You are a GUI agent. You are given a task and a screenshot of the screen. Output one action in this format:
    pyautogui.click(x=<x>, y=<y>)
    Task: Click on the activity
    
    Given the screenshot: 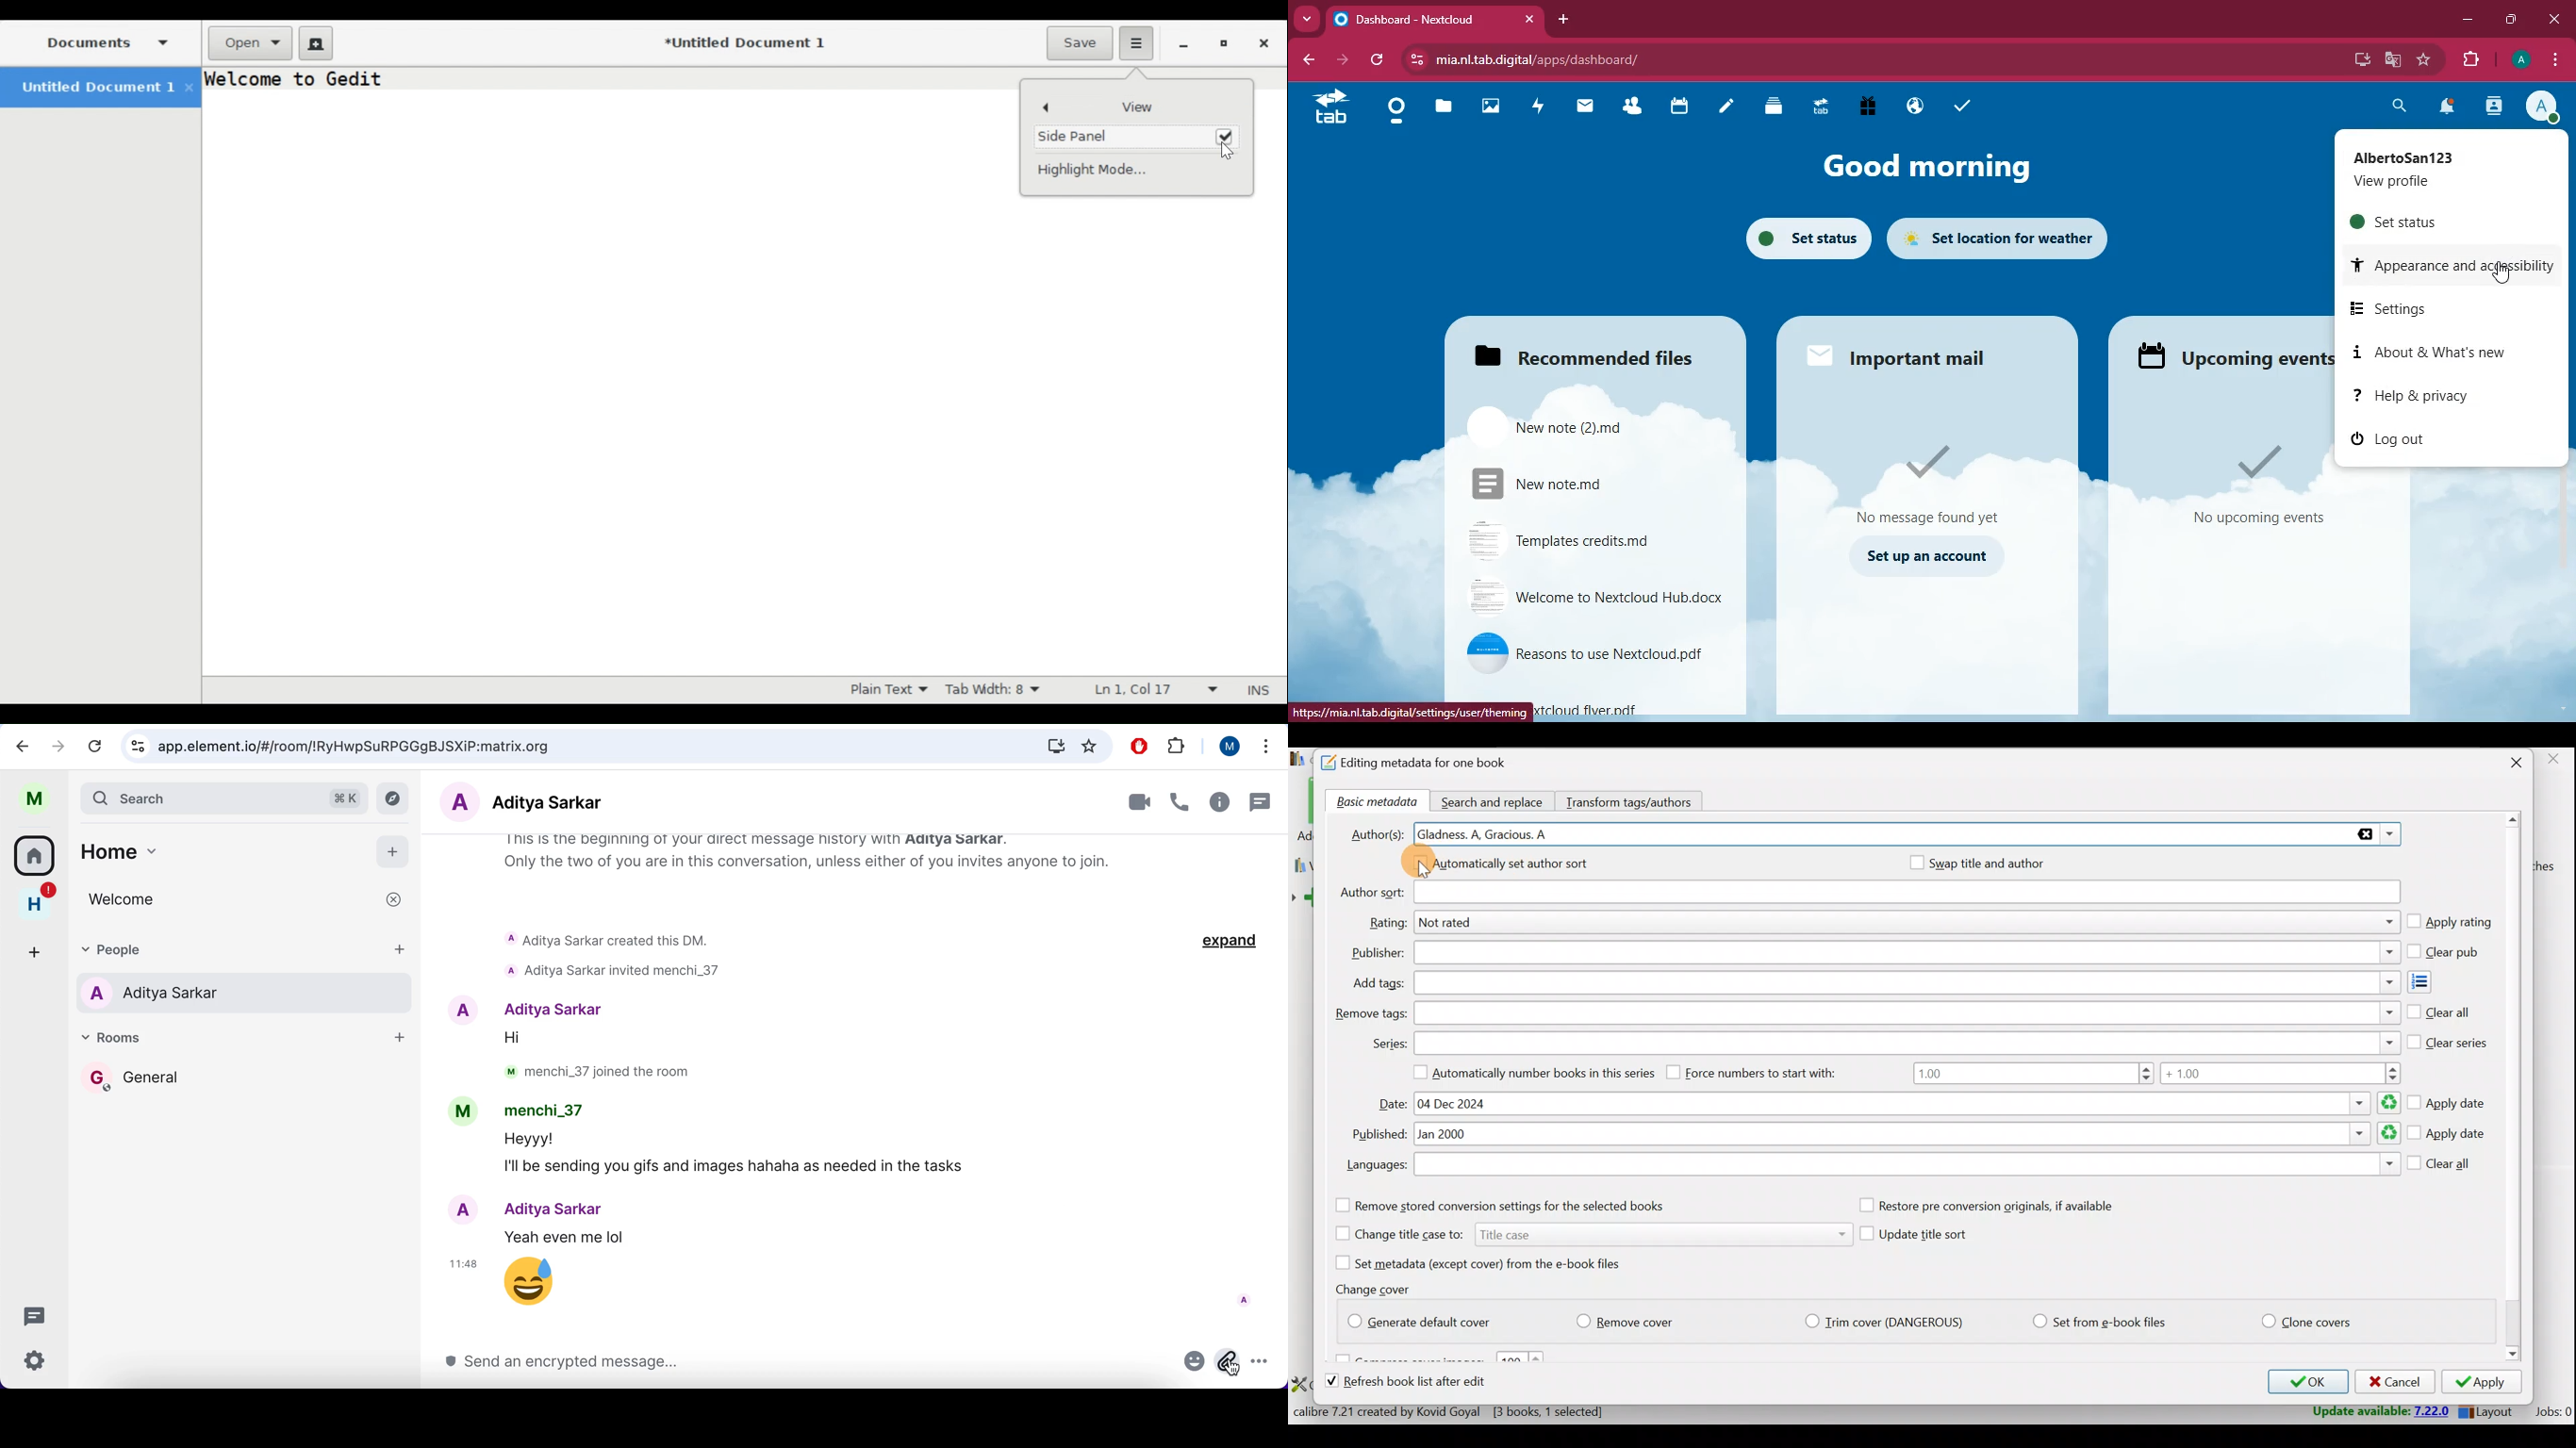 What is the action you would take?
    pyautogui.click(x=1538, y=105)
    